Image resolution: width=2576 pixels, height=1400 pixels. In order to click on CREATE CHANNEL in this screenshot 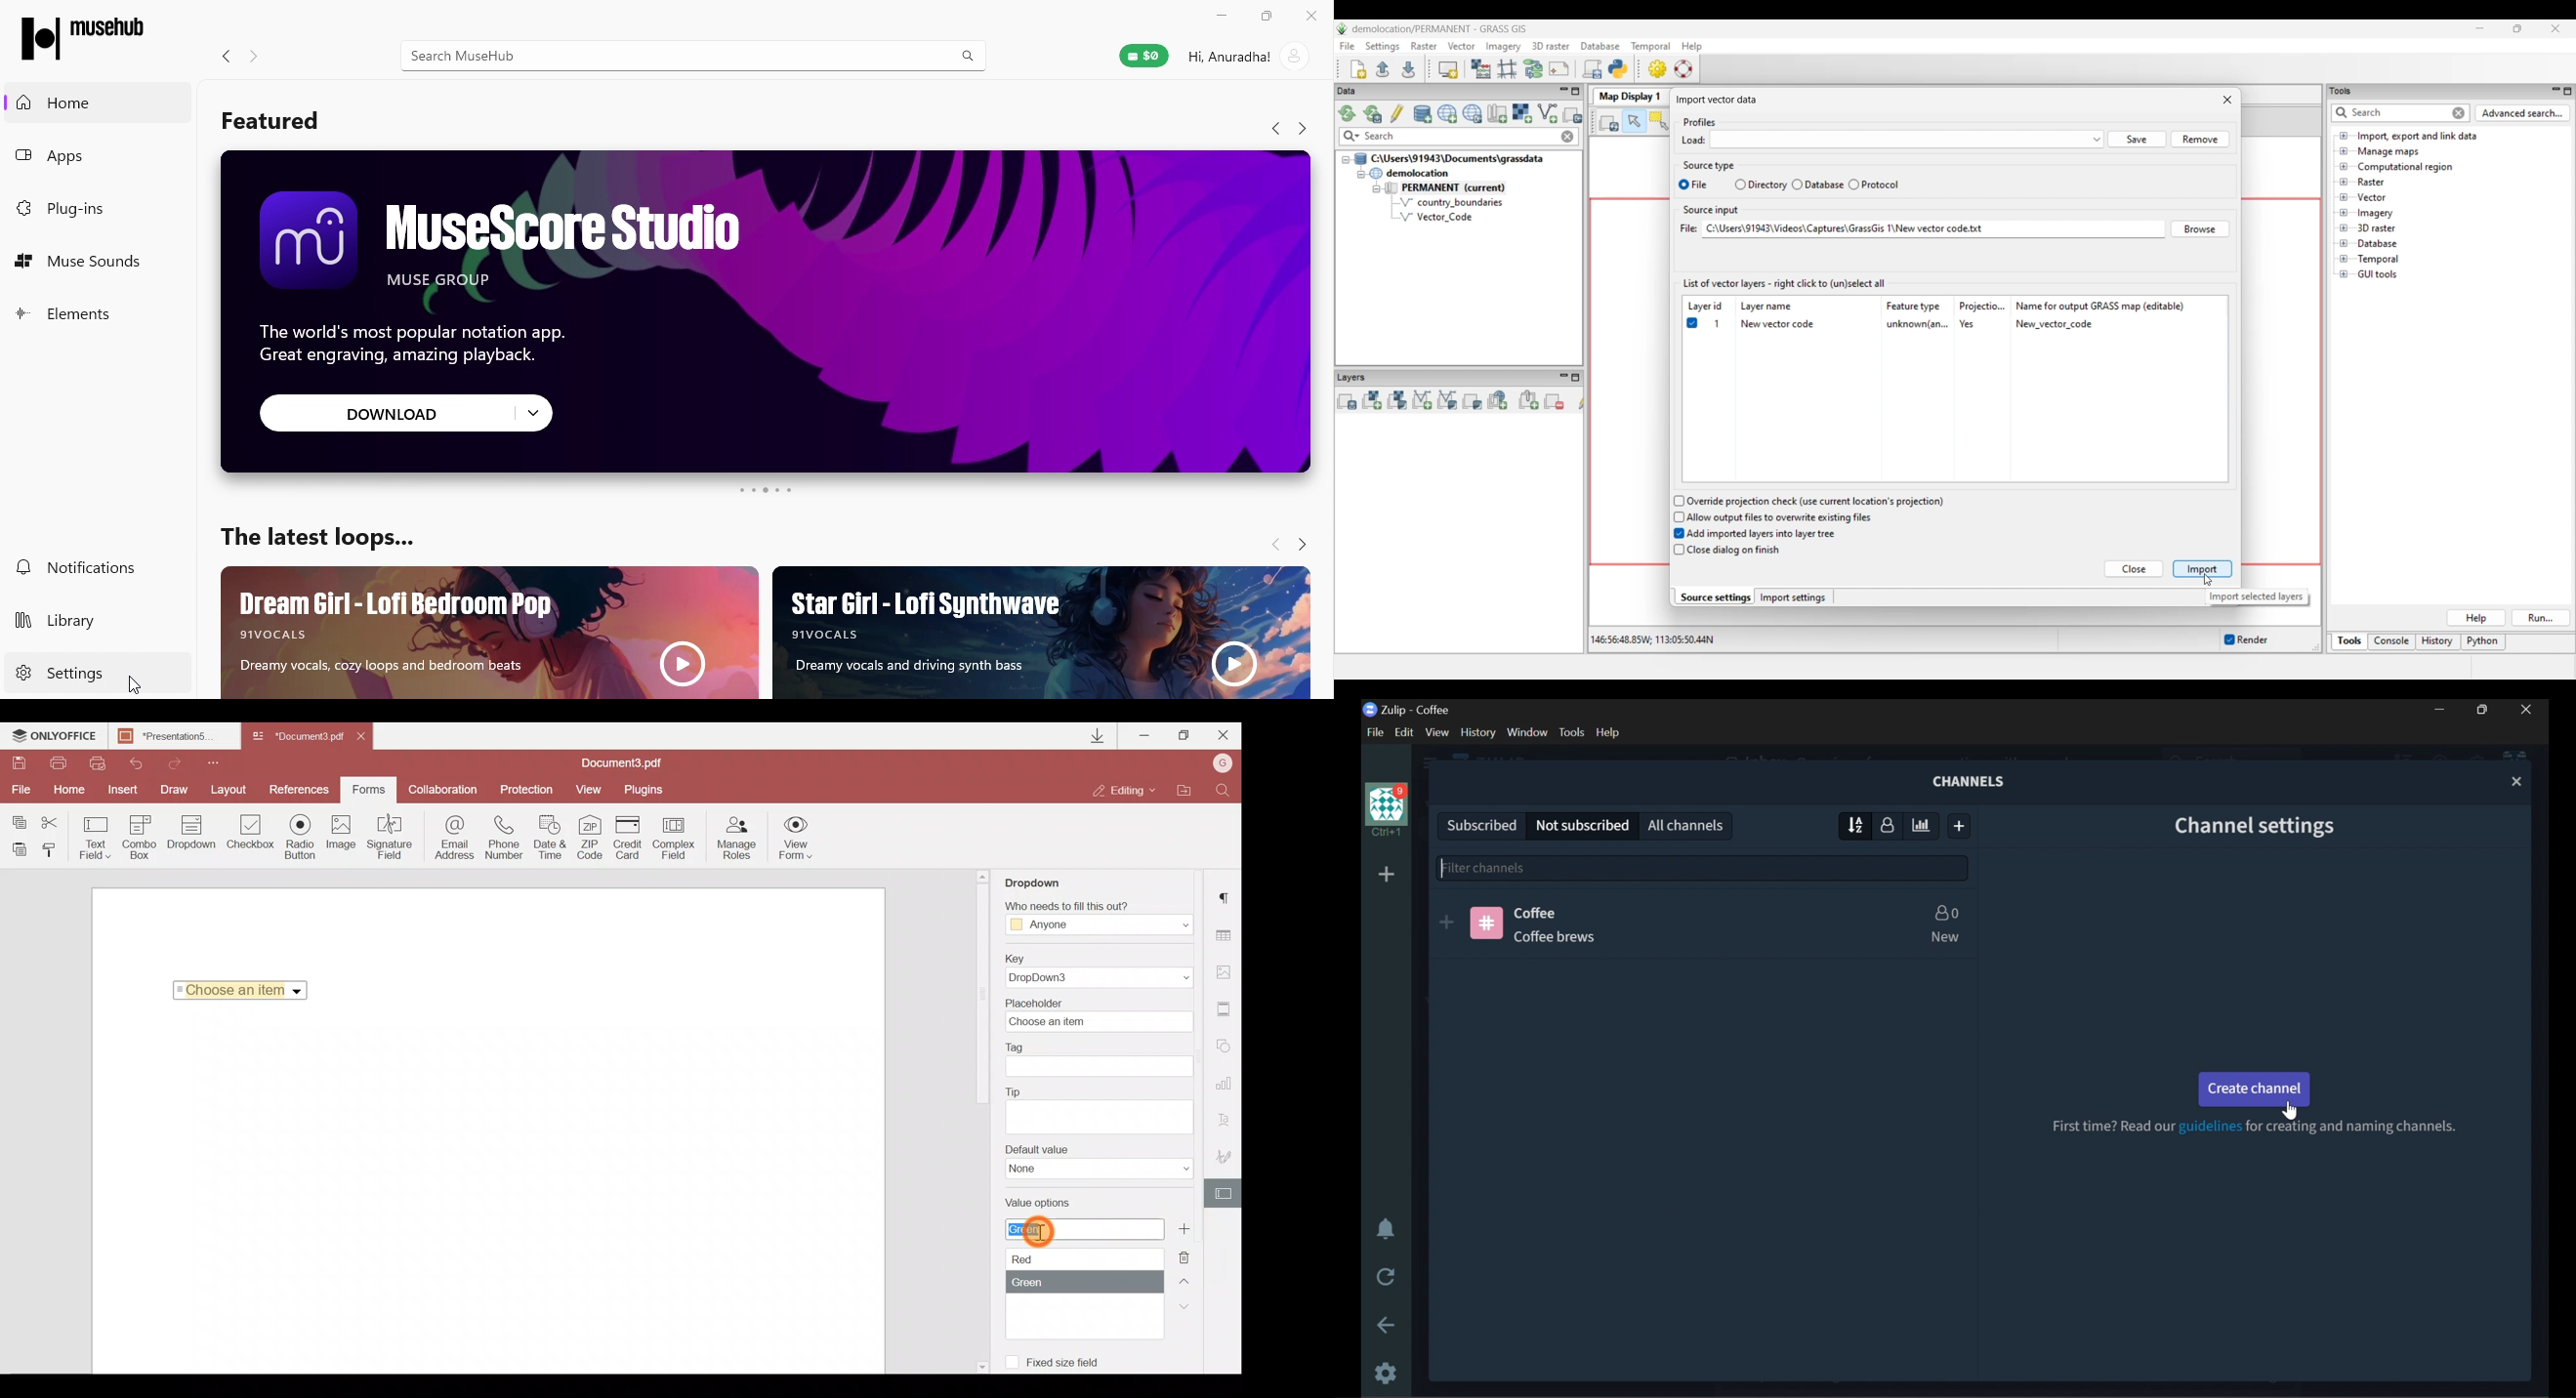, I will do `click(2254, 1087)`.